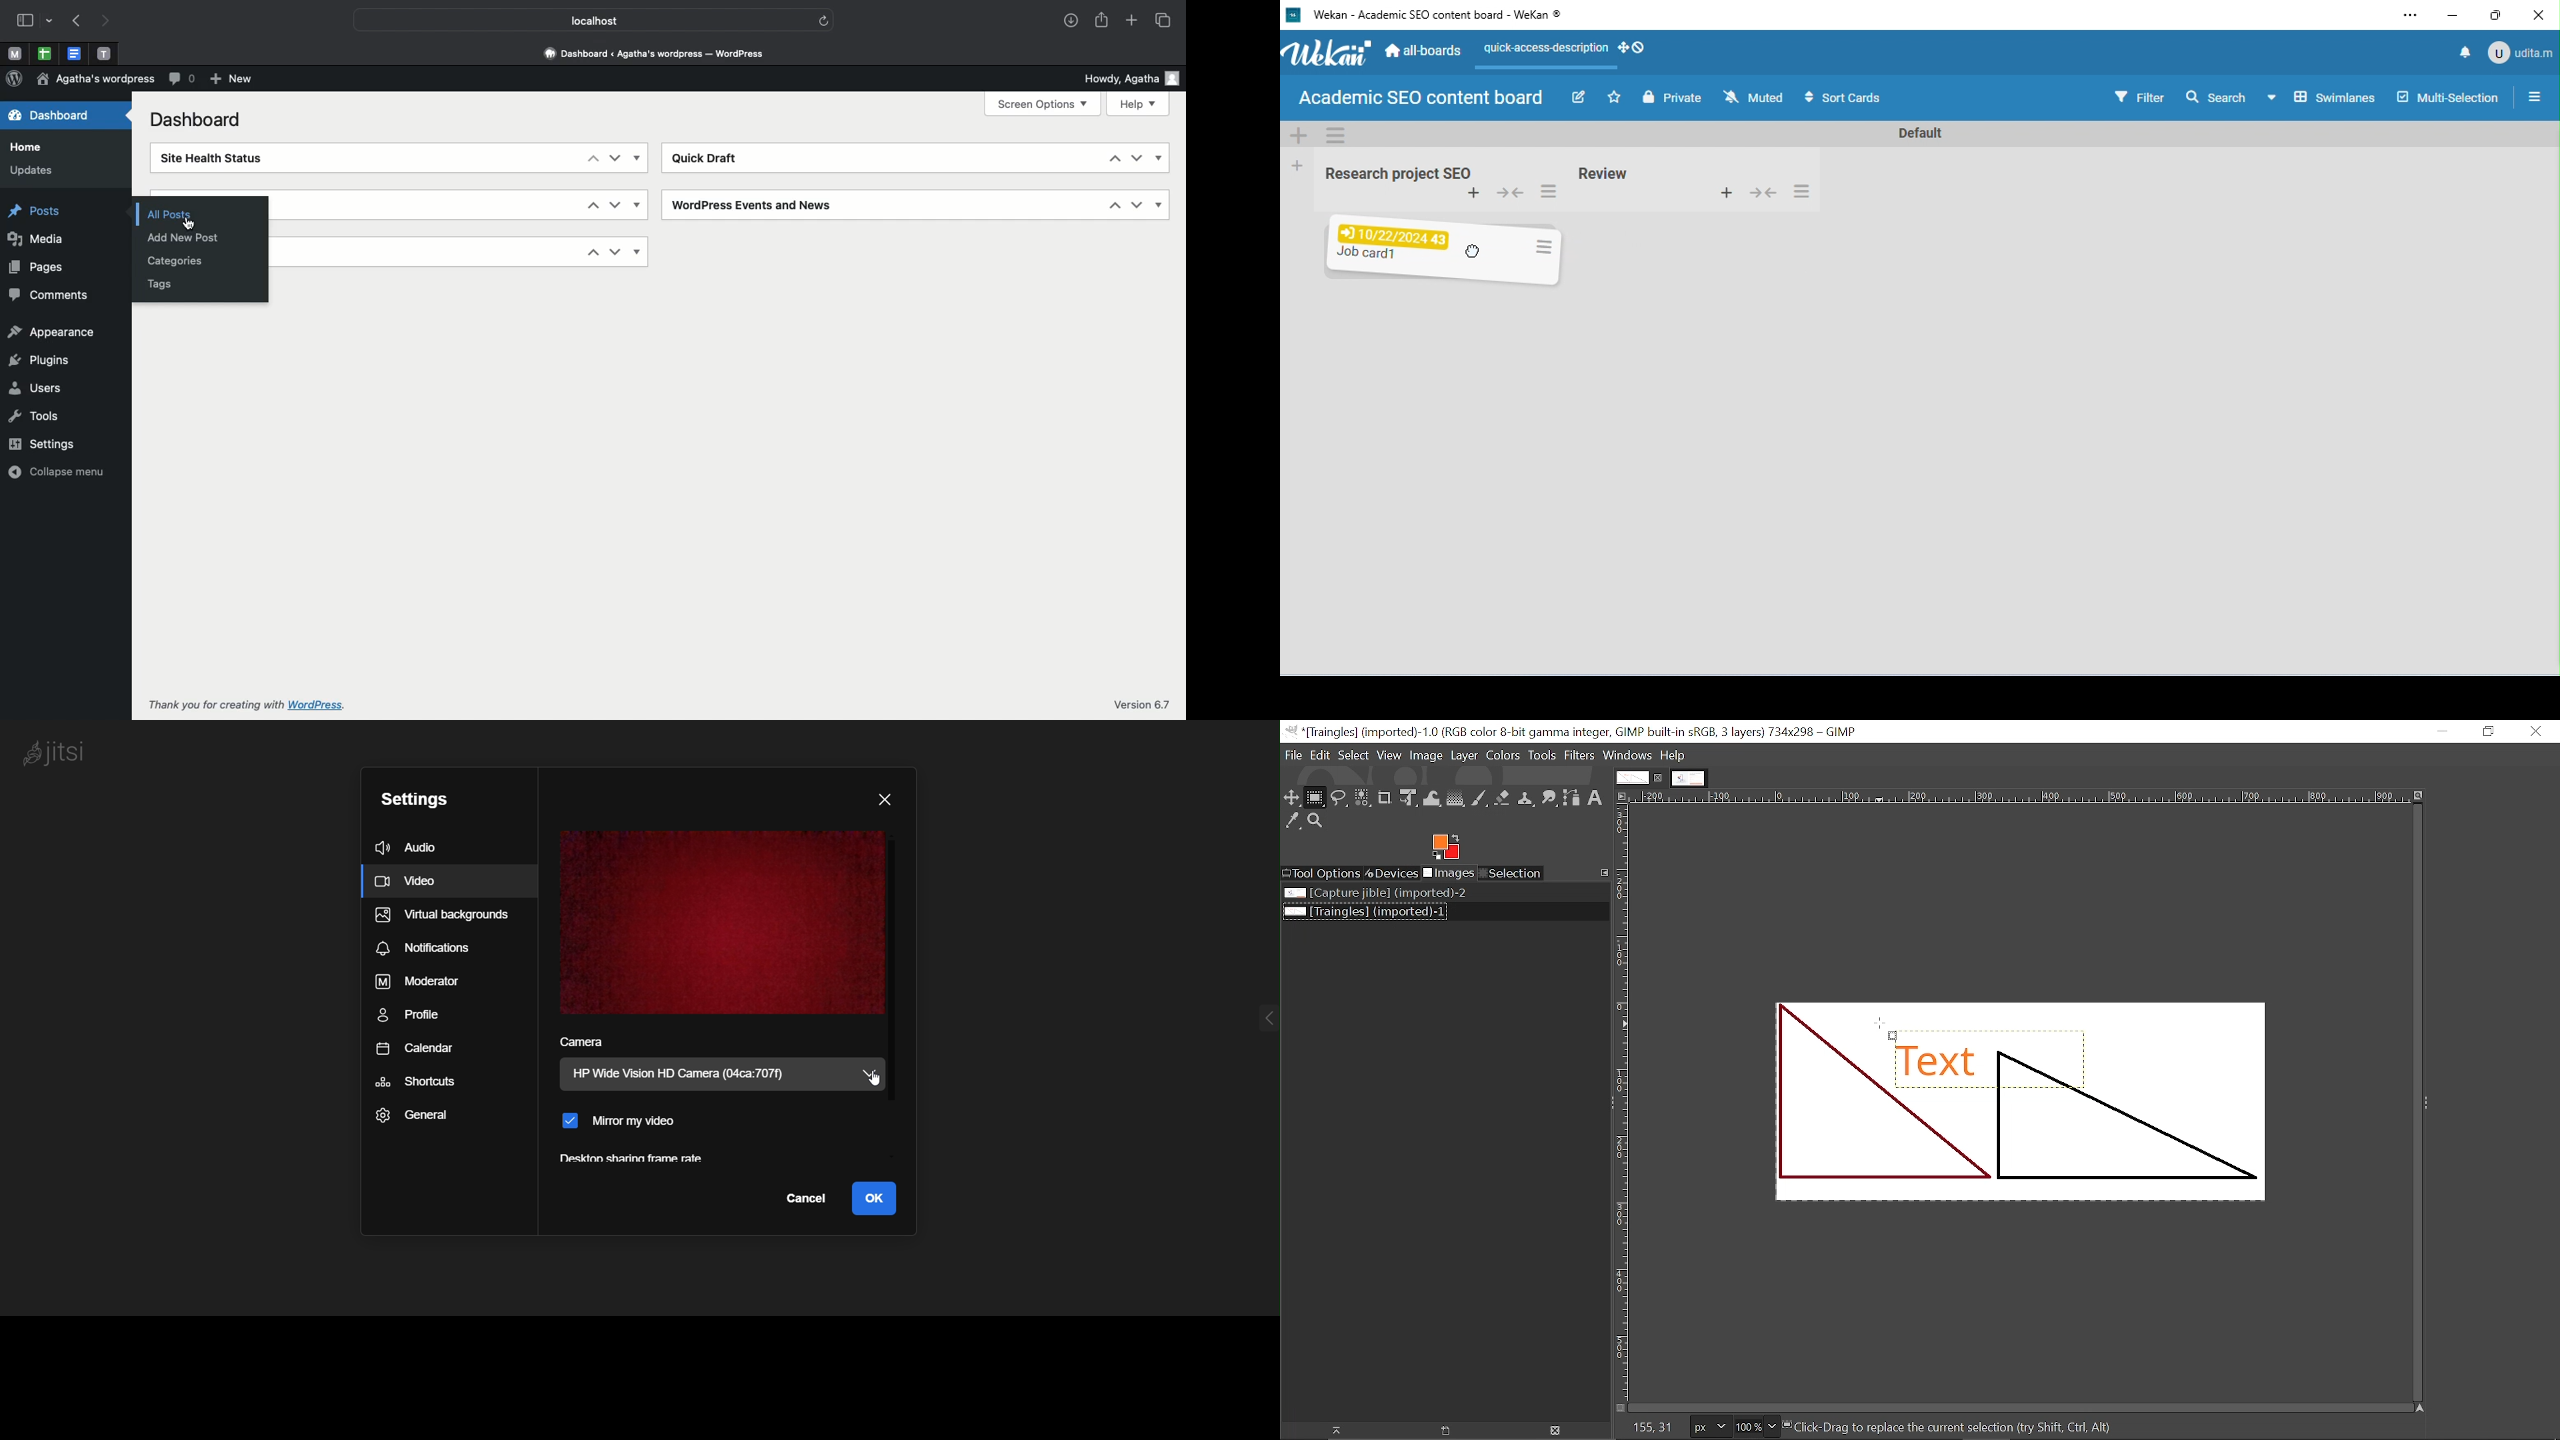 Image resolution: width=2576 pixels, height=1456 pixels. What do you see at coordinates (751, 204) in the screenshot?
I see `WordPress events and news` at bounding box center [751, 204].